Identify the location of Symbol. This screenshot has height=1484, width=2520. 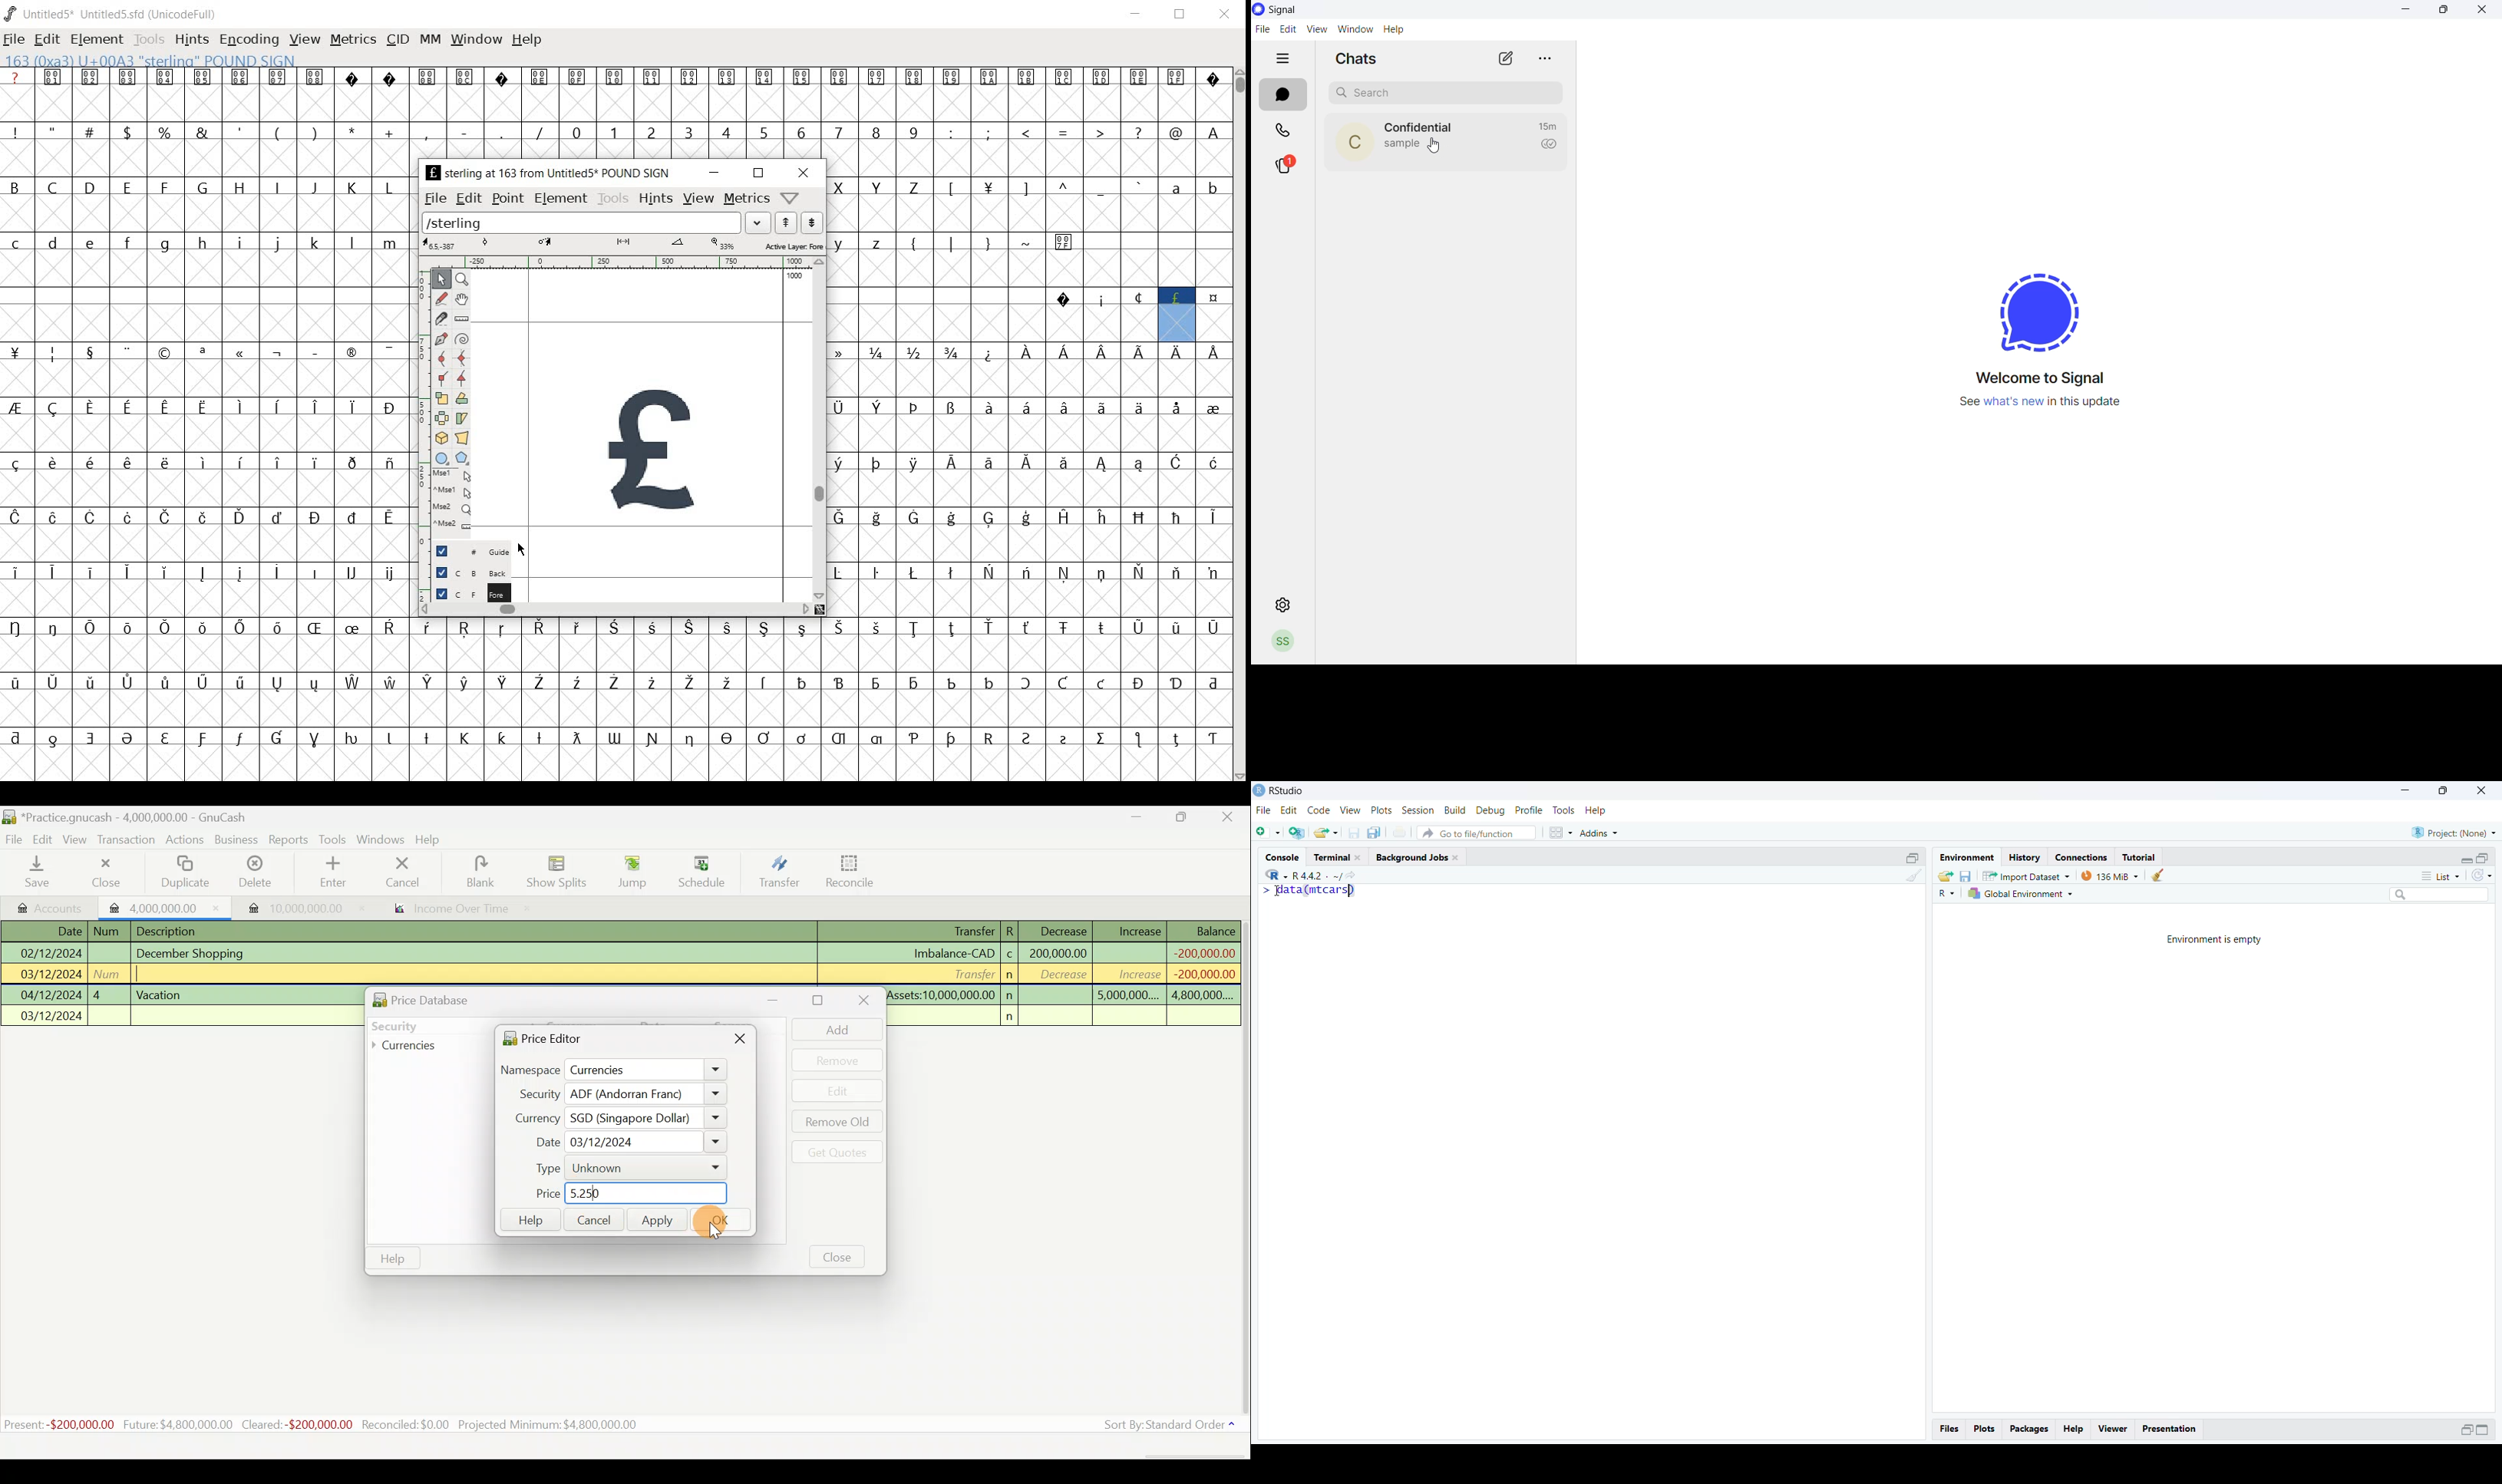
(428, 76).